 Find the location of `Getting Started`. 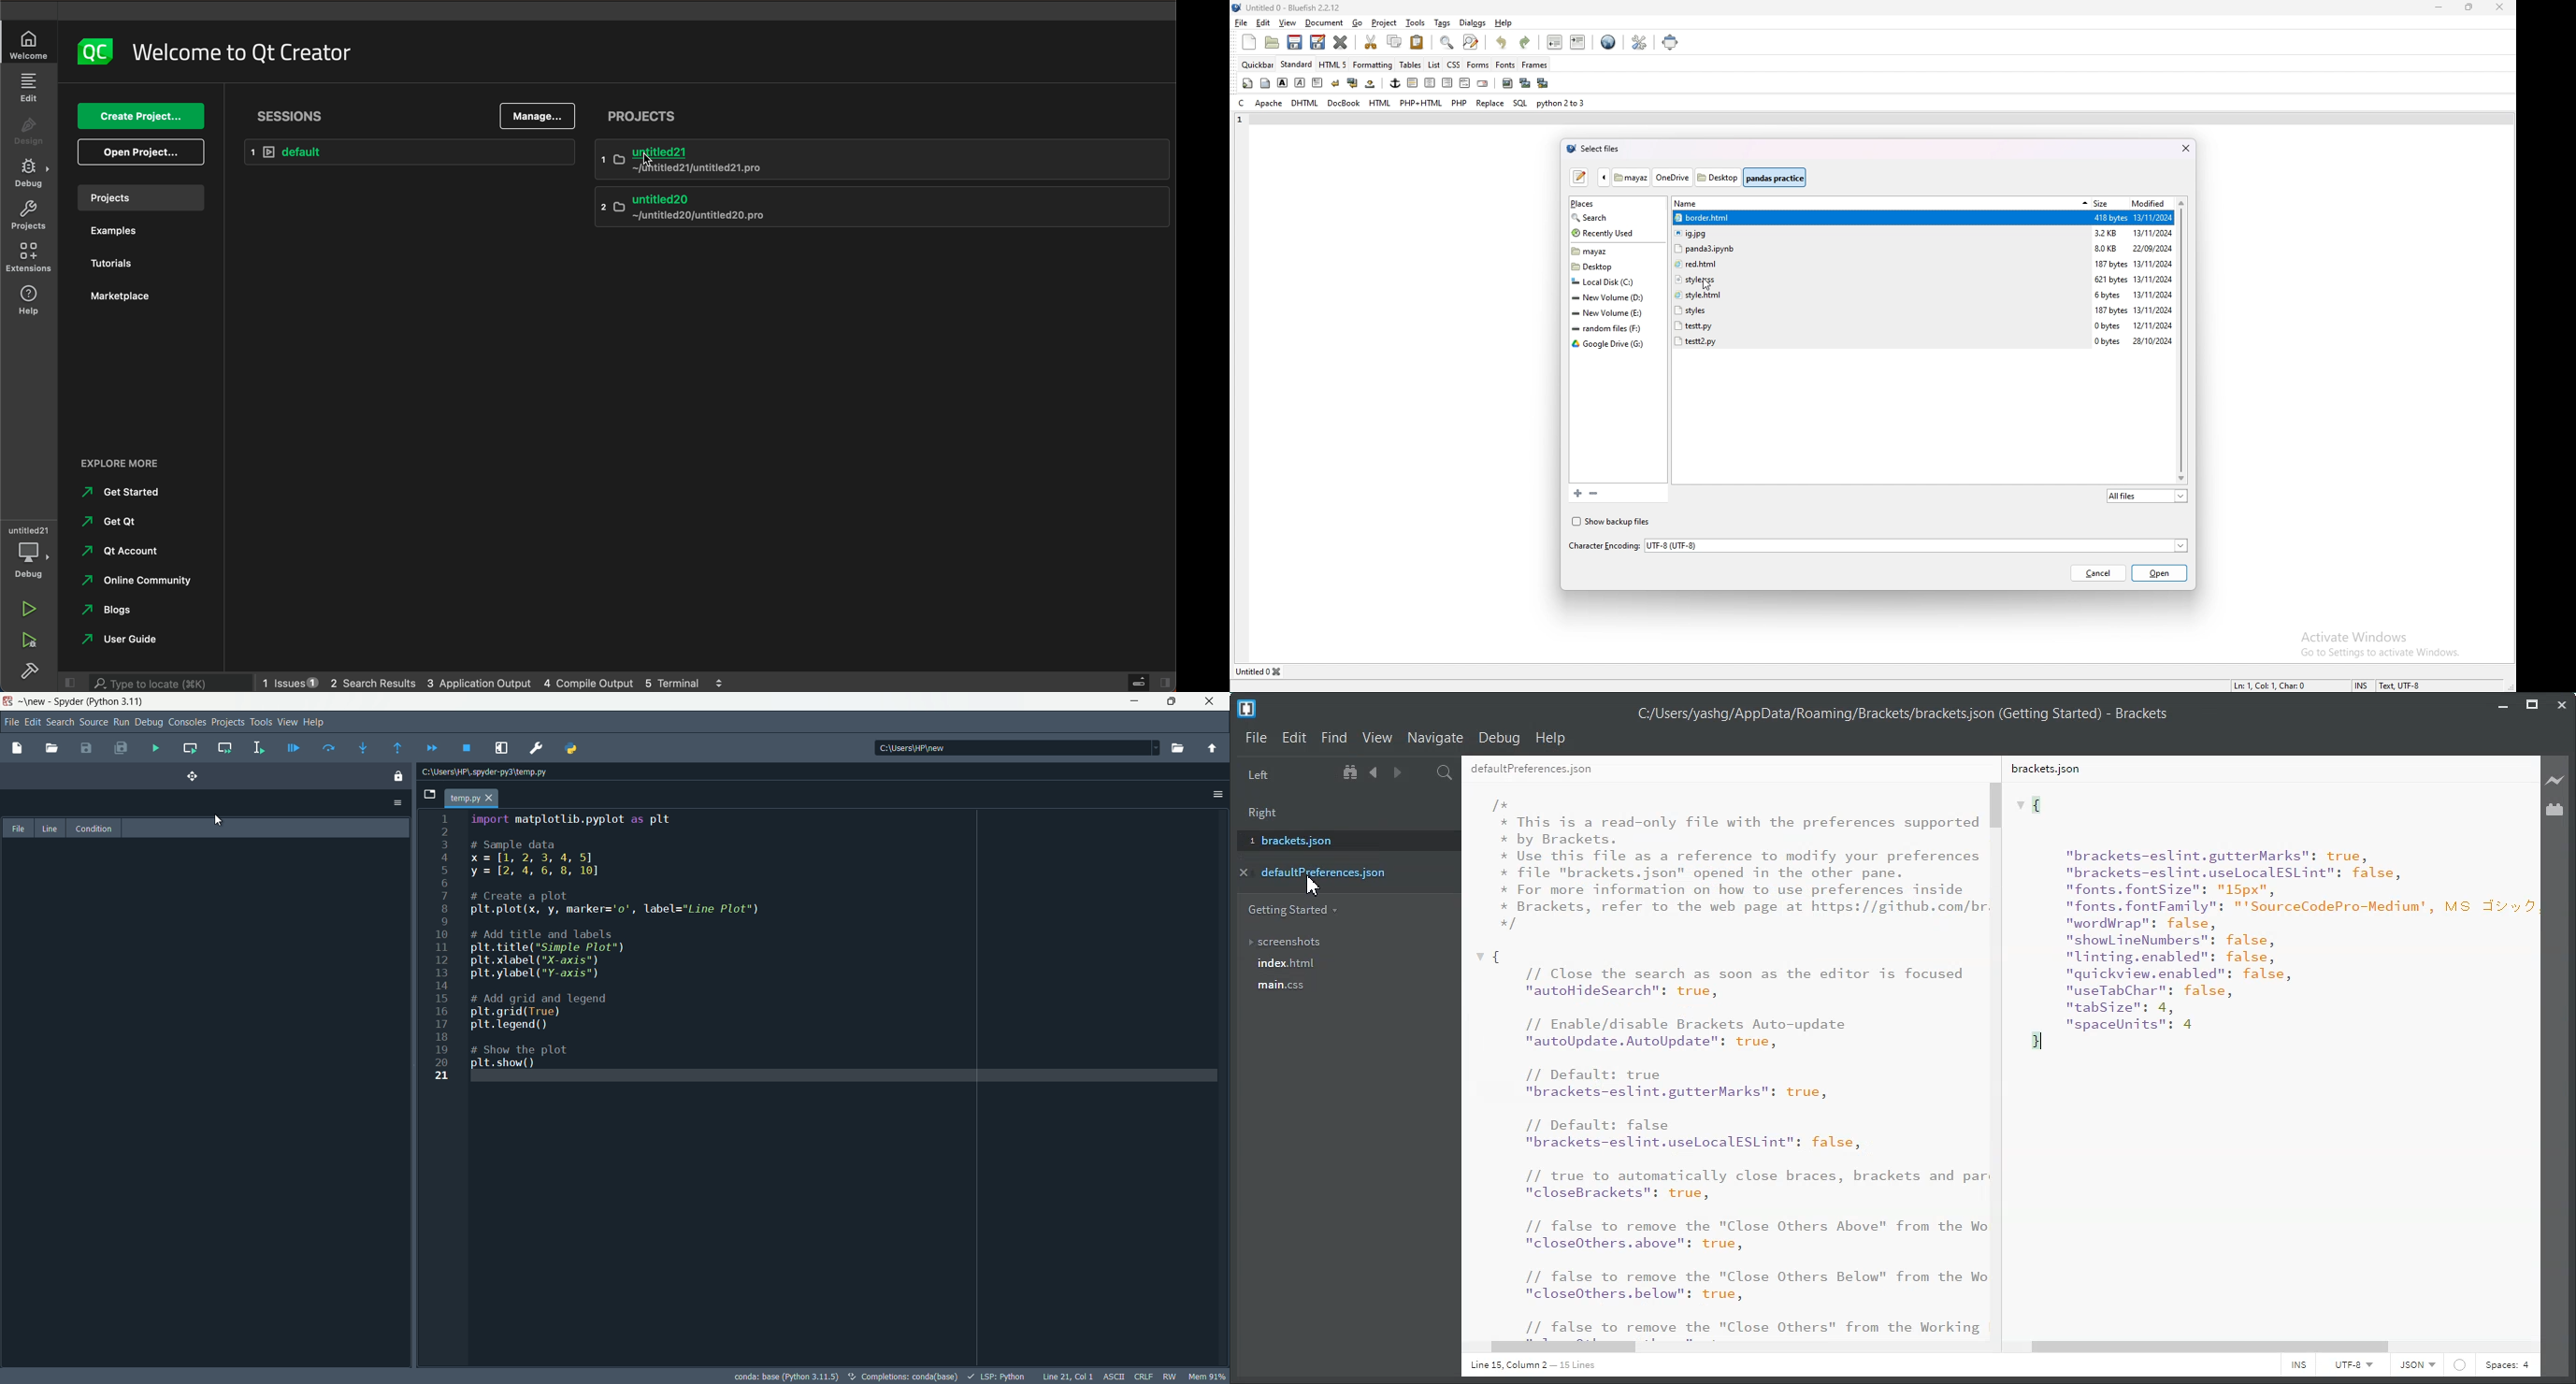

Getting Started is located at coordinates (1292, 909).